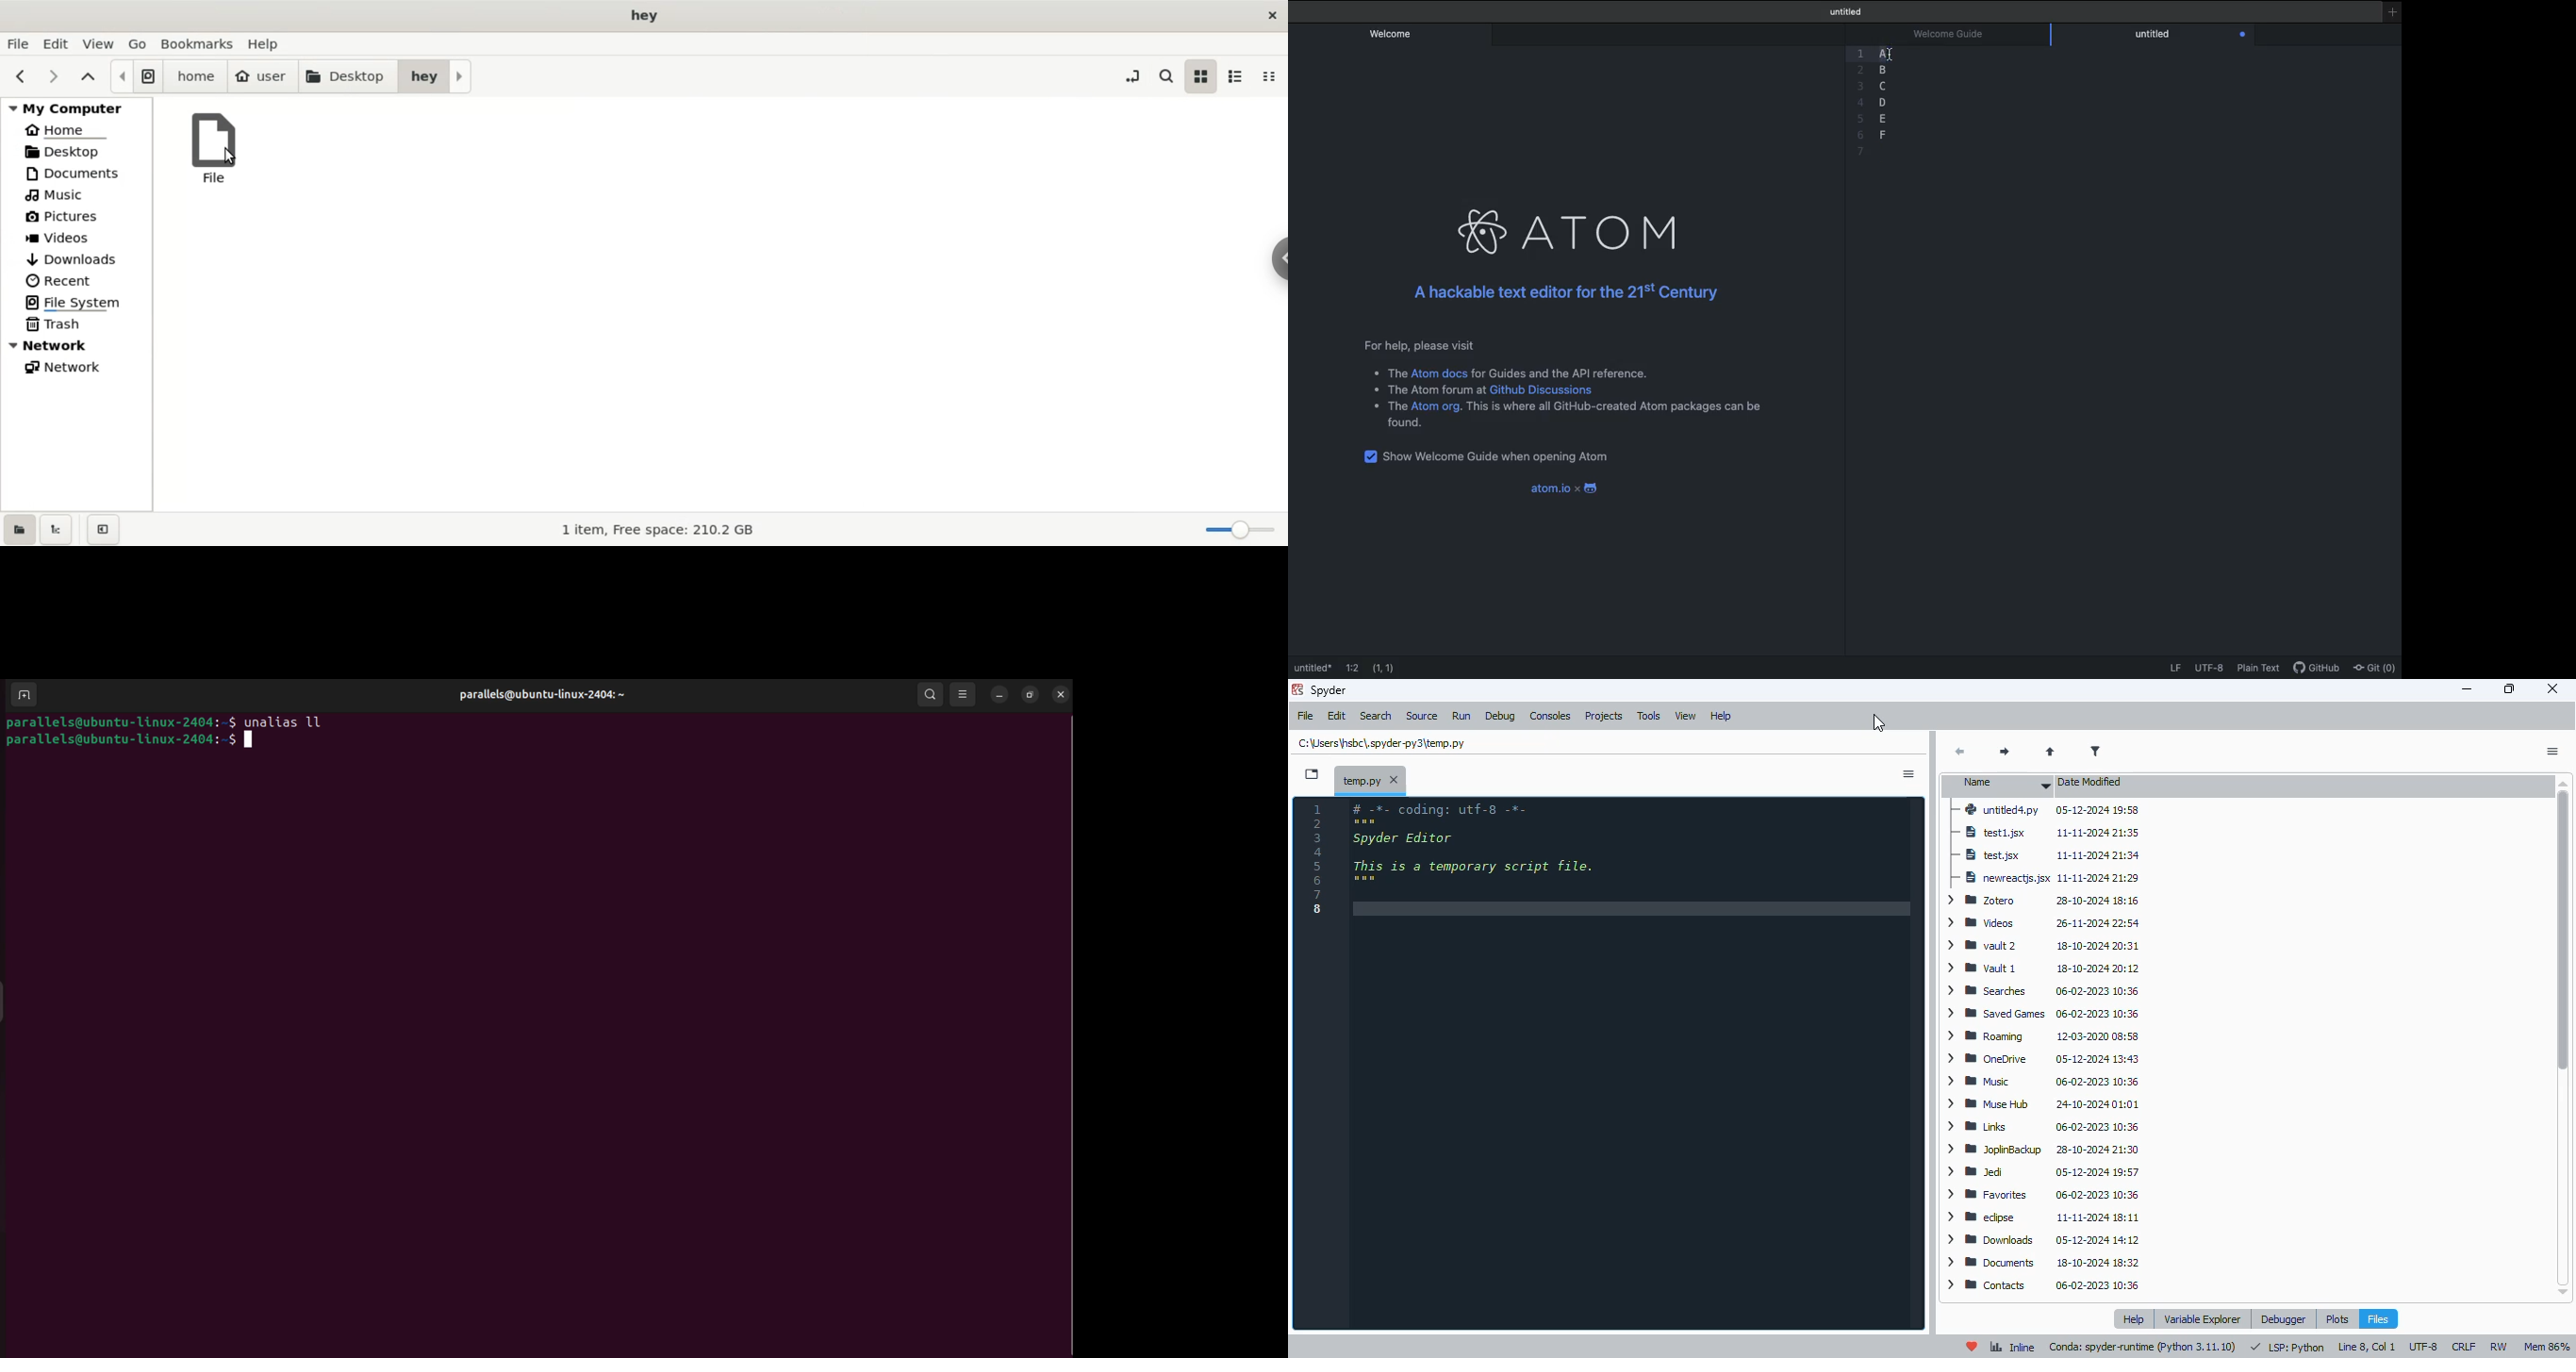  What do you see at coordinates (231, 156) in the screenshot?
I see `cursor` at bounding box center [231, 156].